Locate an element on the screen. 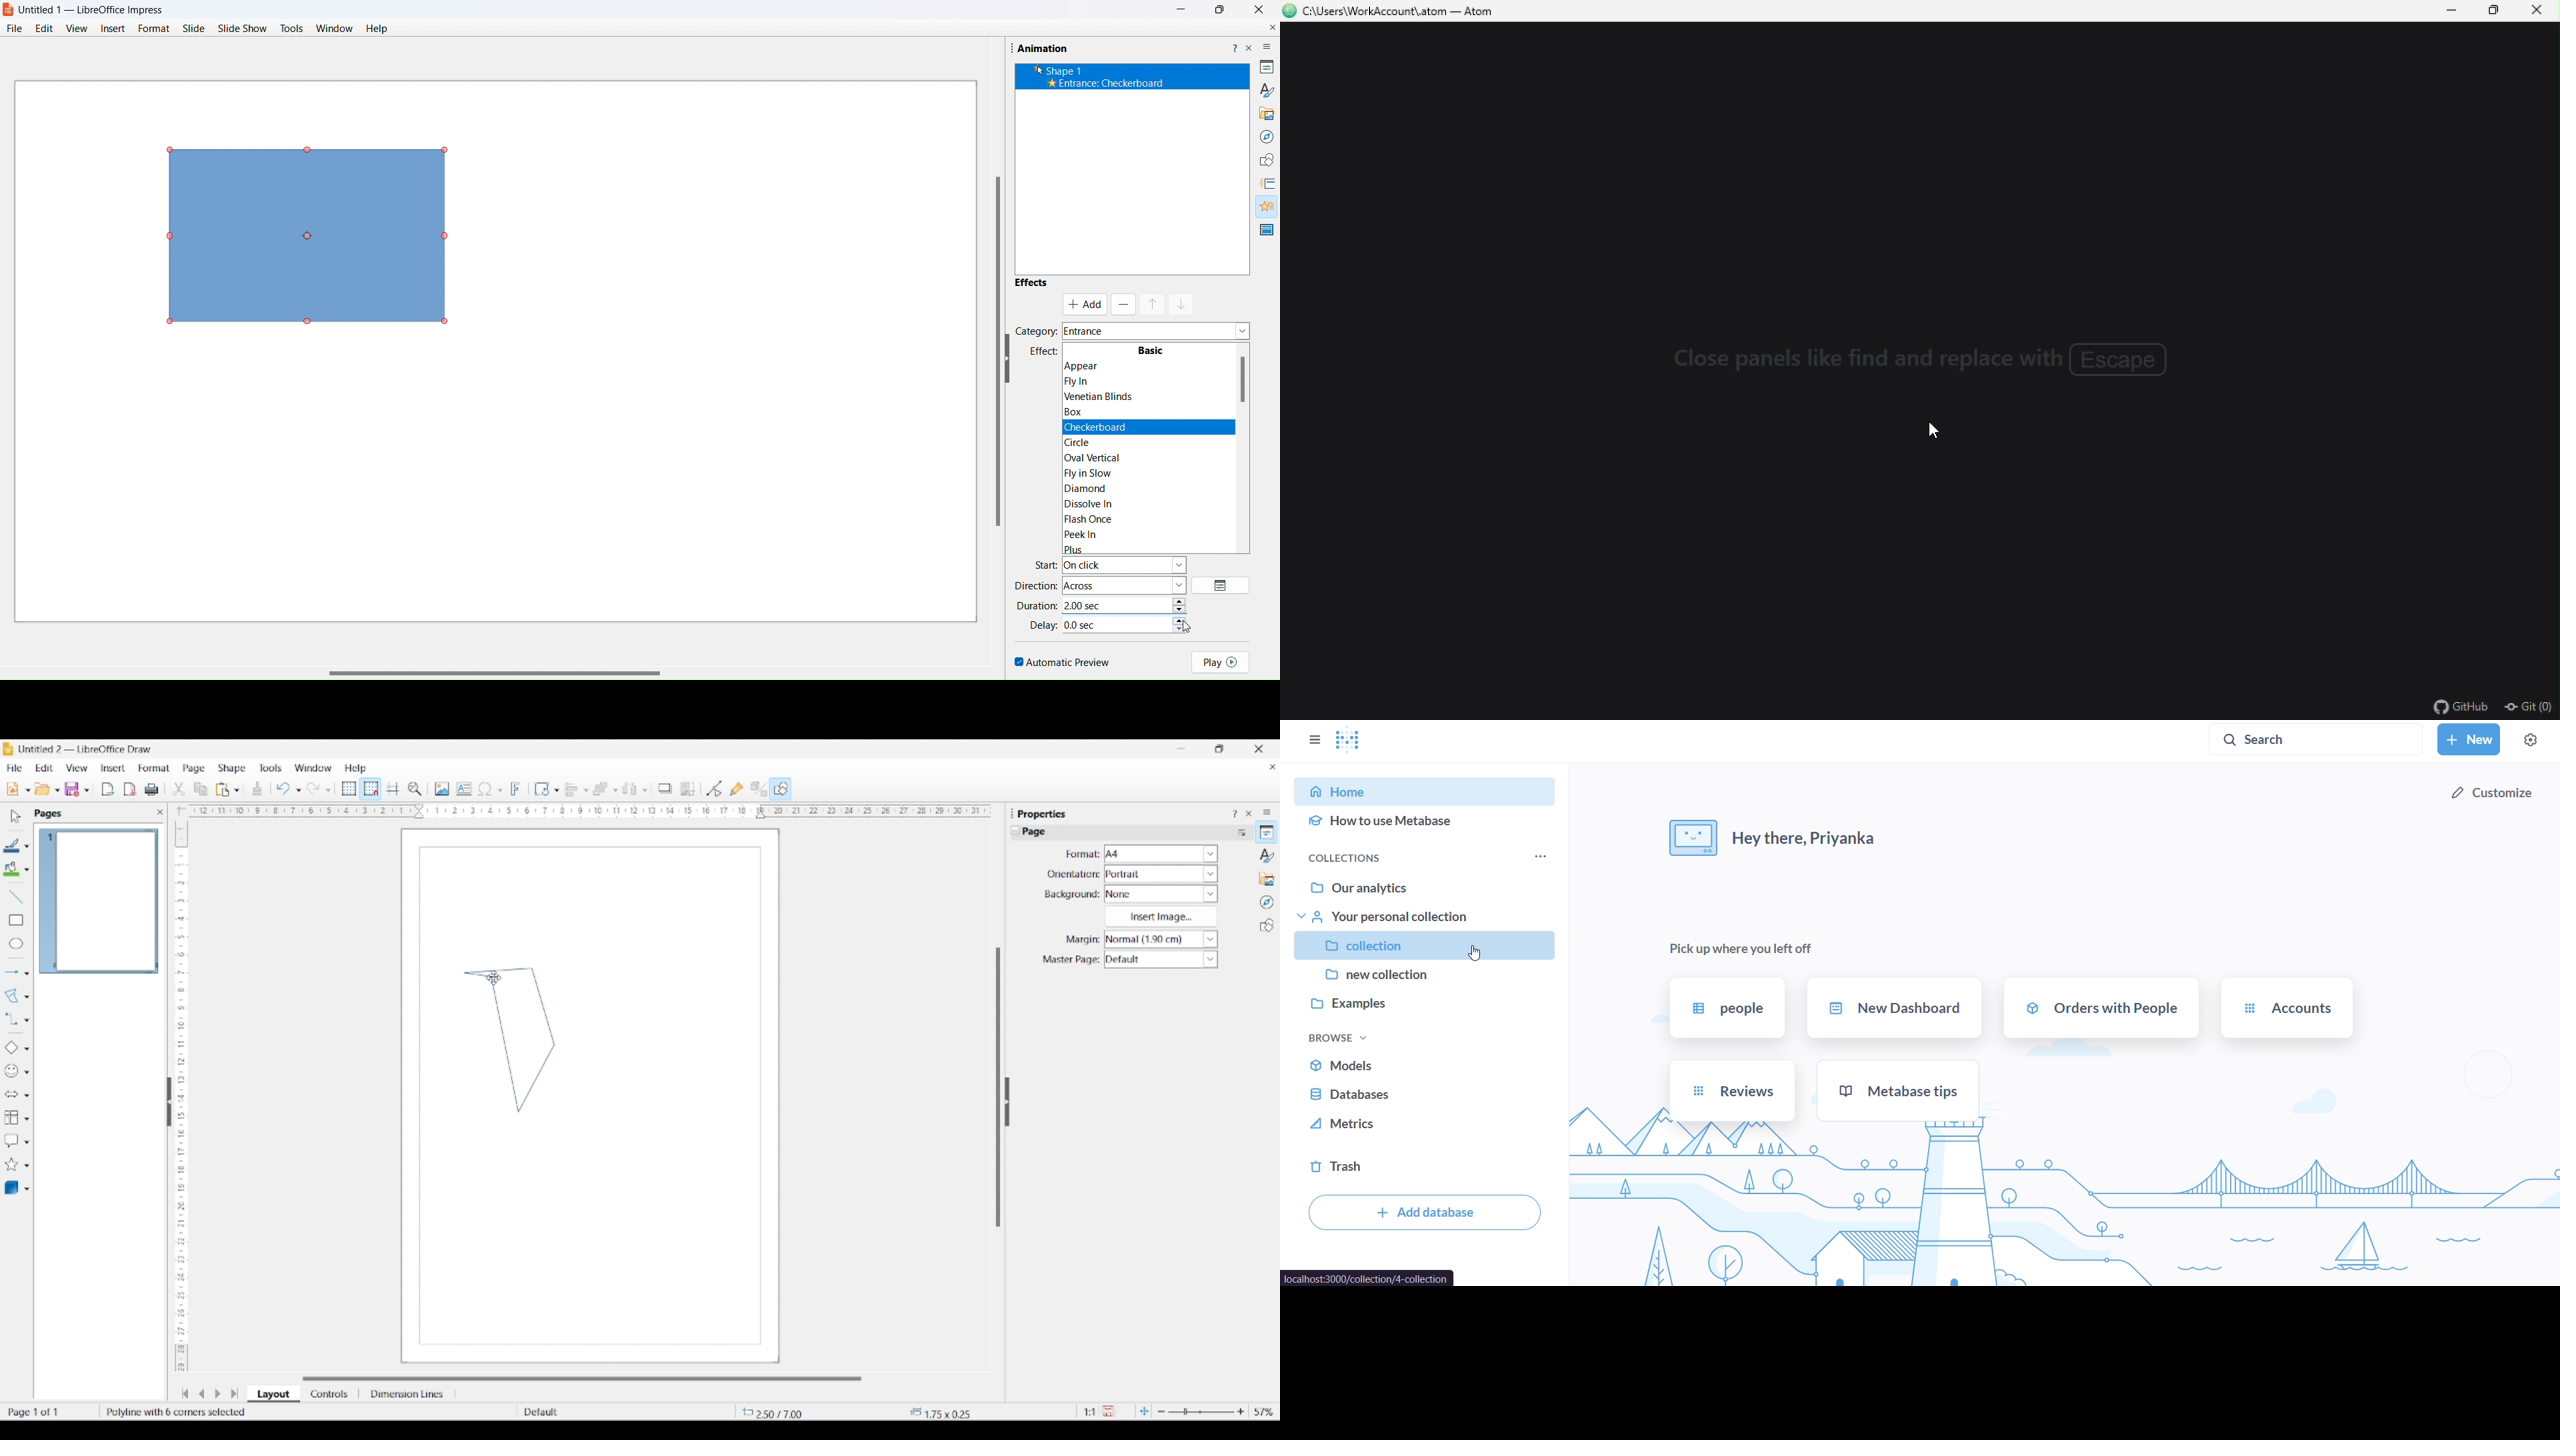  Line and arrow options is located at coordinates (27, 973).